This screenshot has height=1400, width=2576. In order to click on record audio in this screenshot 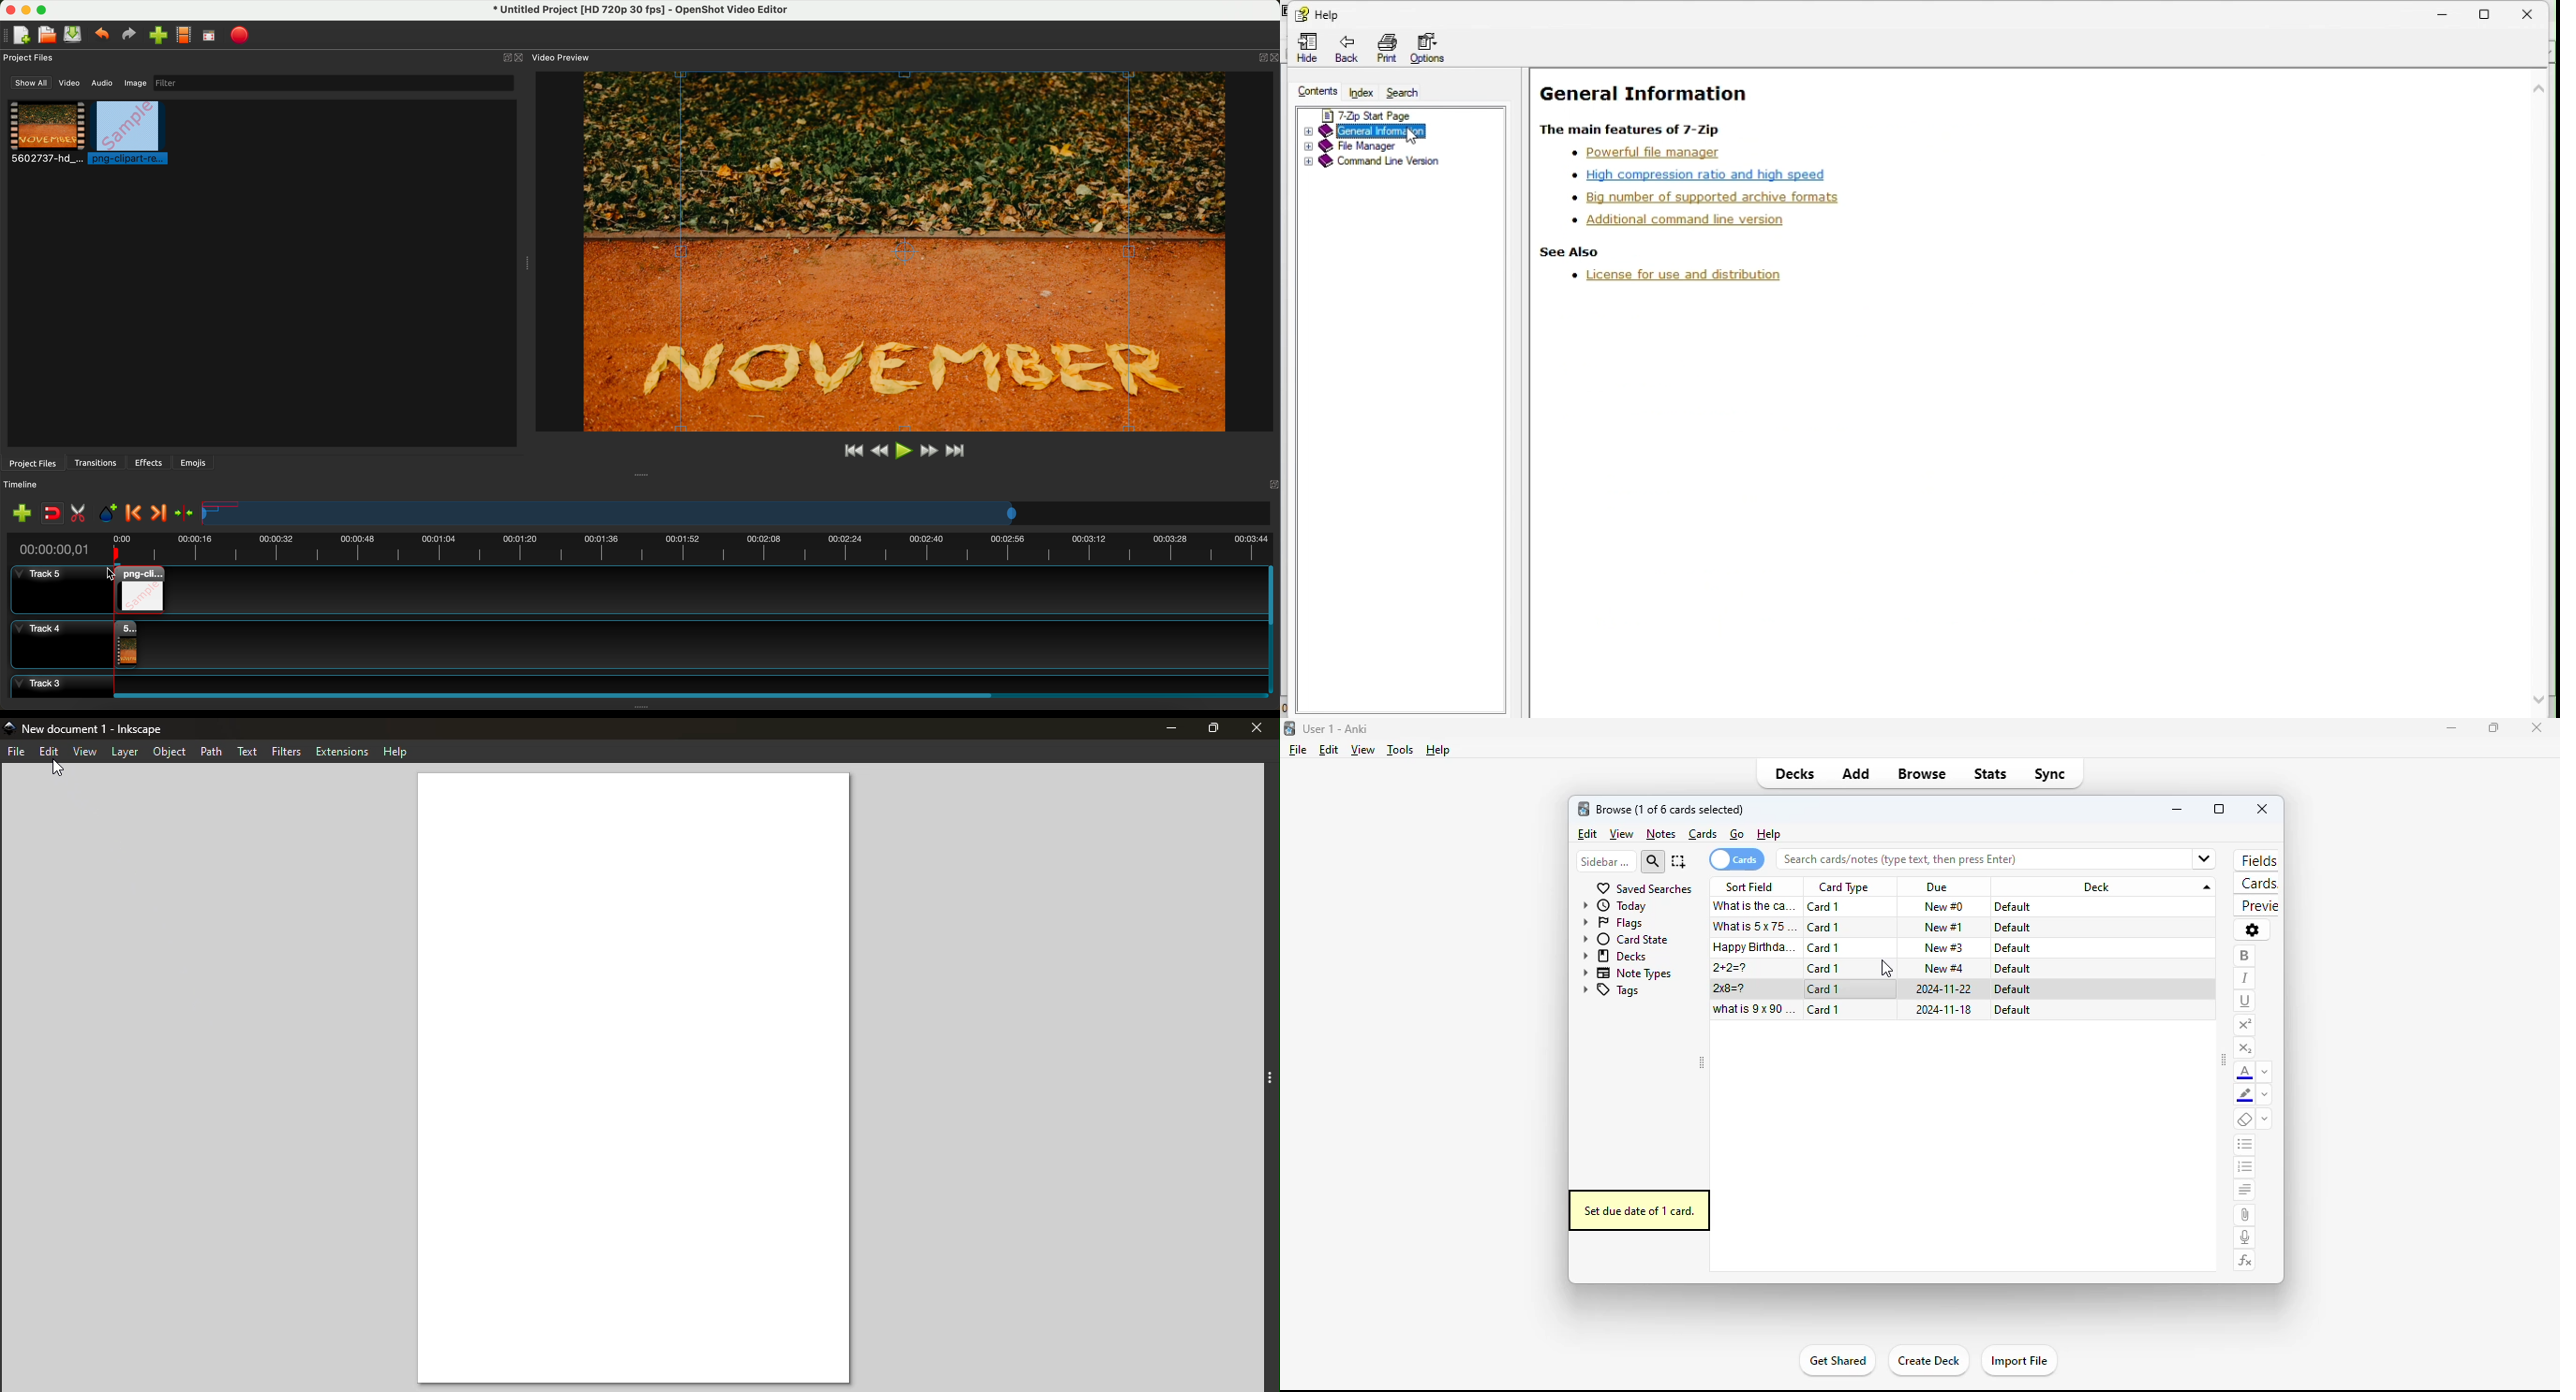, I will do `click(2245, 1238)`.